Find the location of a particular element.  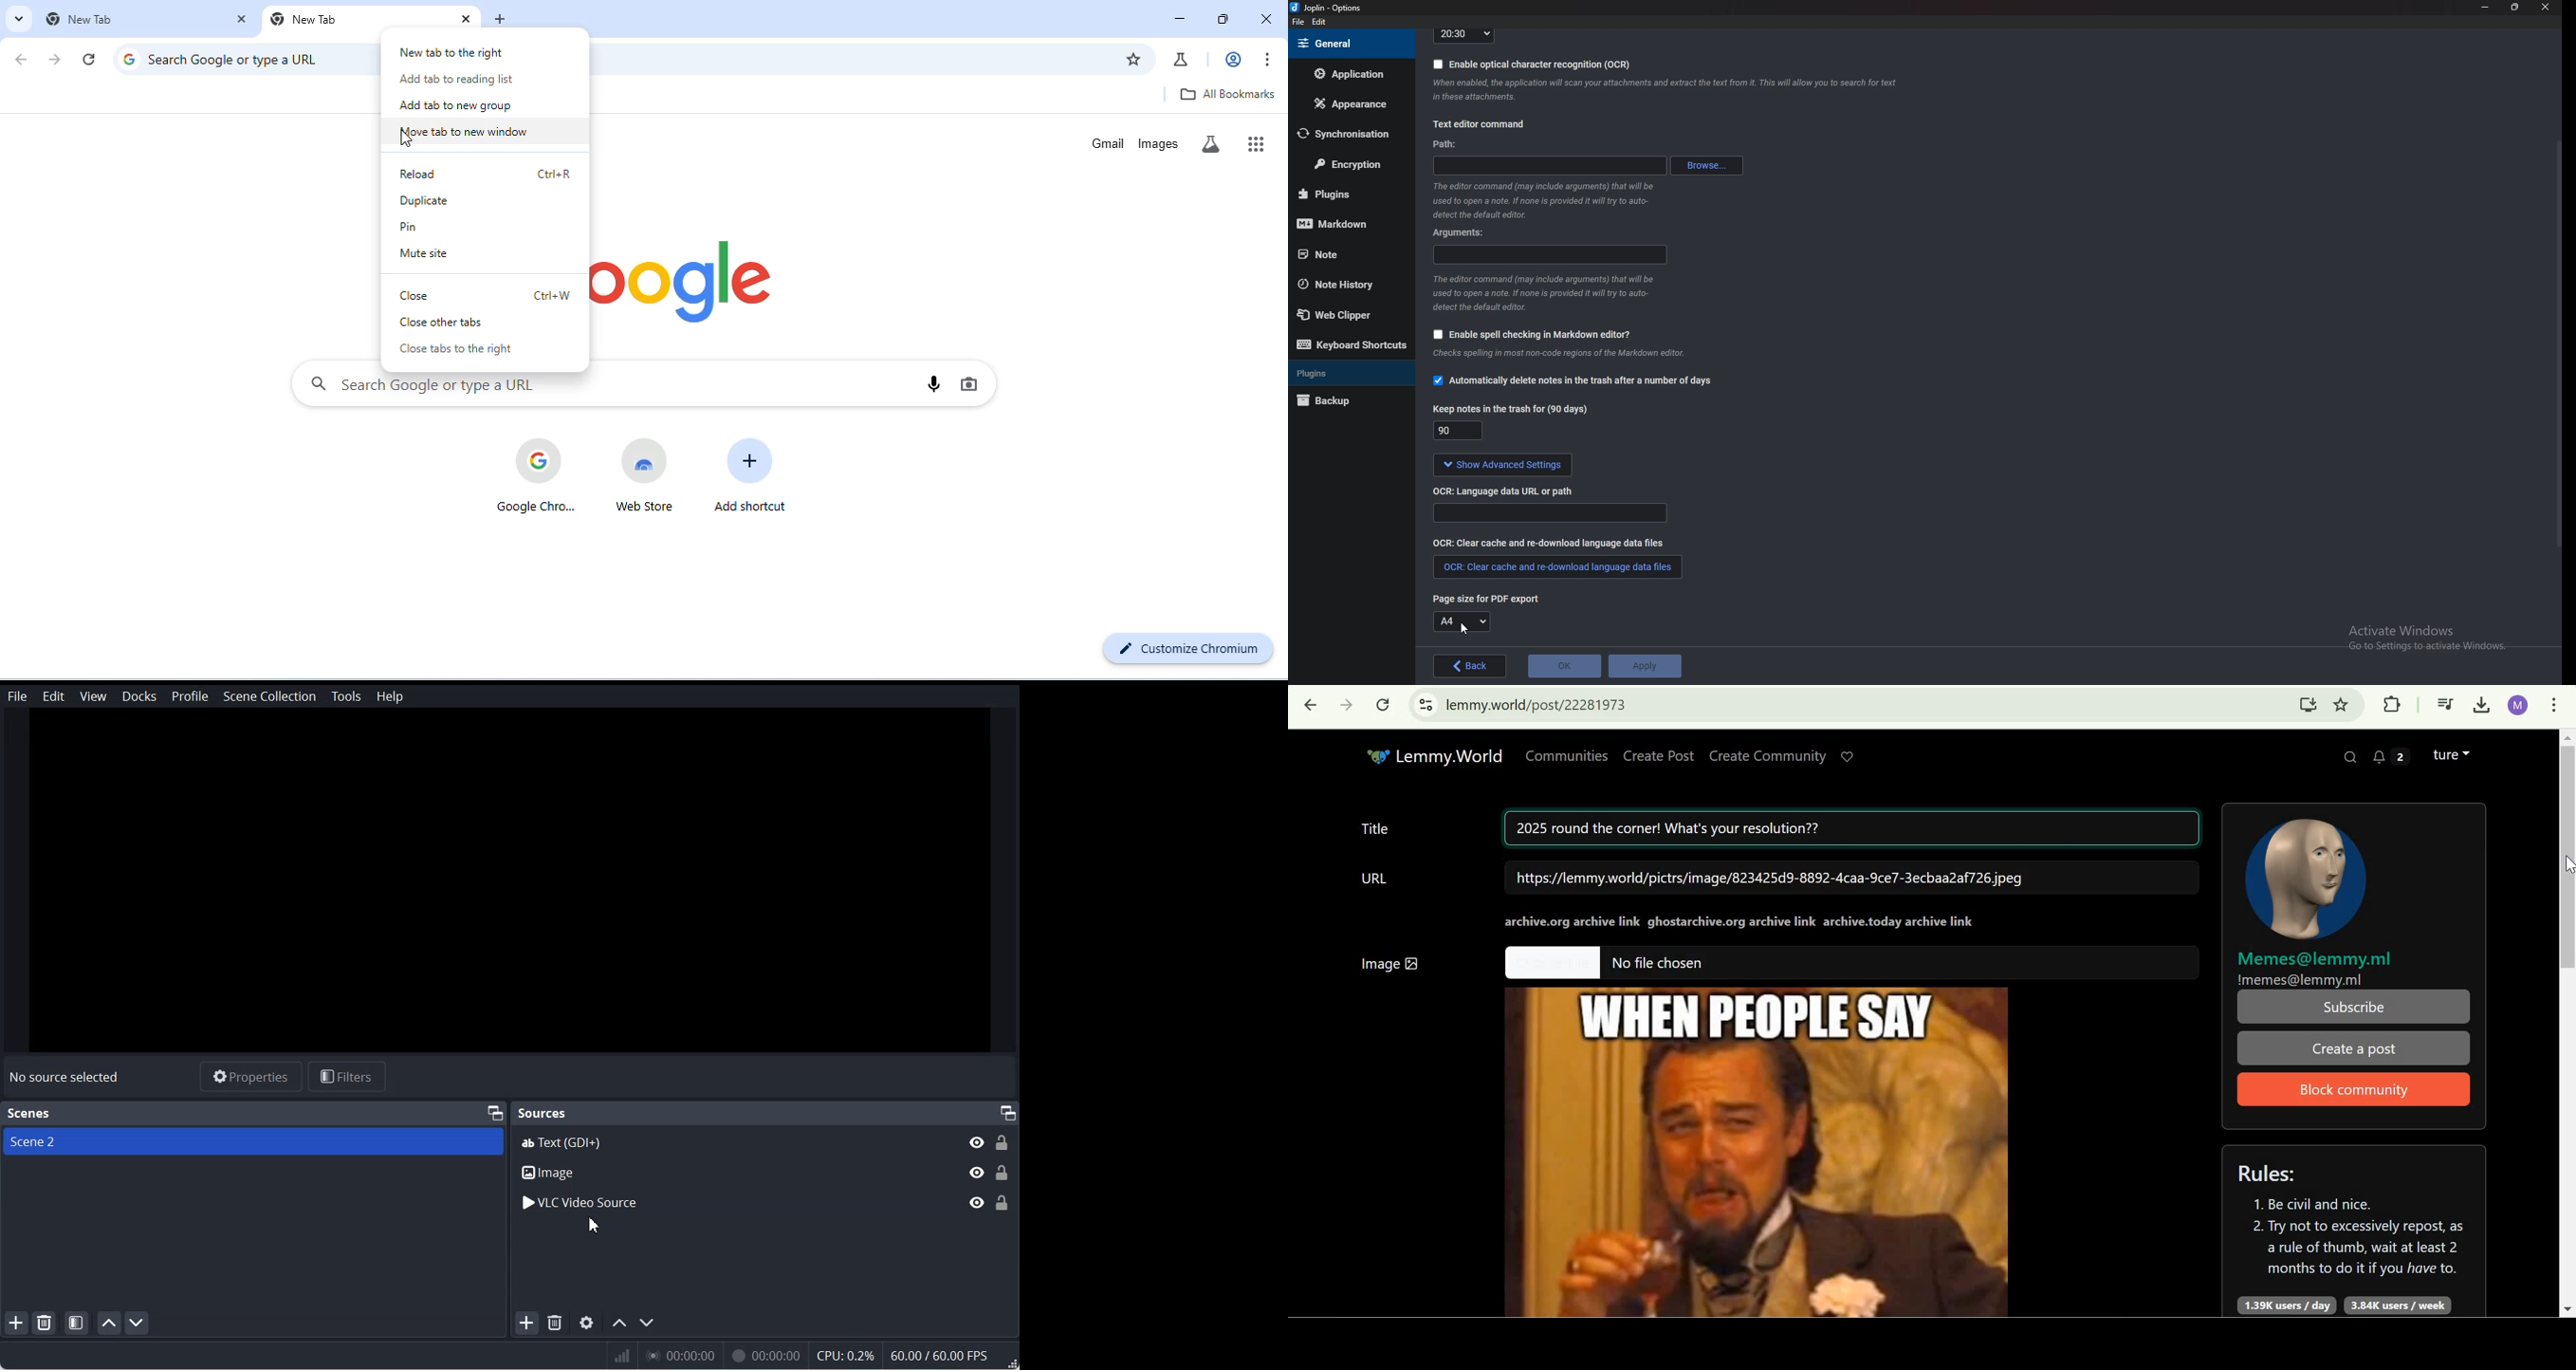

Image is located at coordinates (765, 1172).